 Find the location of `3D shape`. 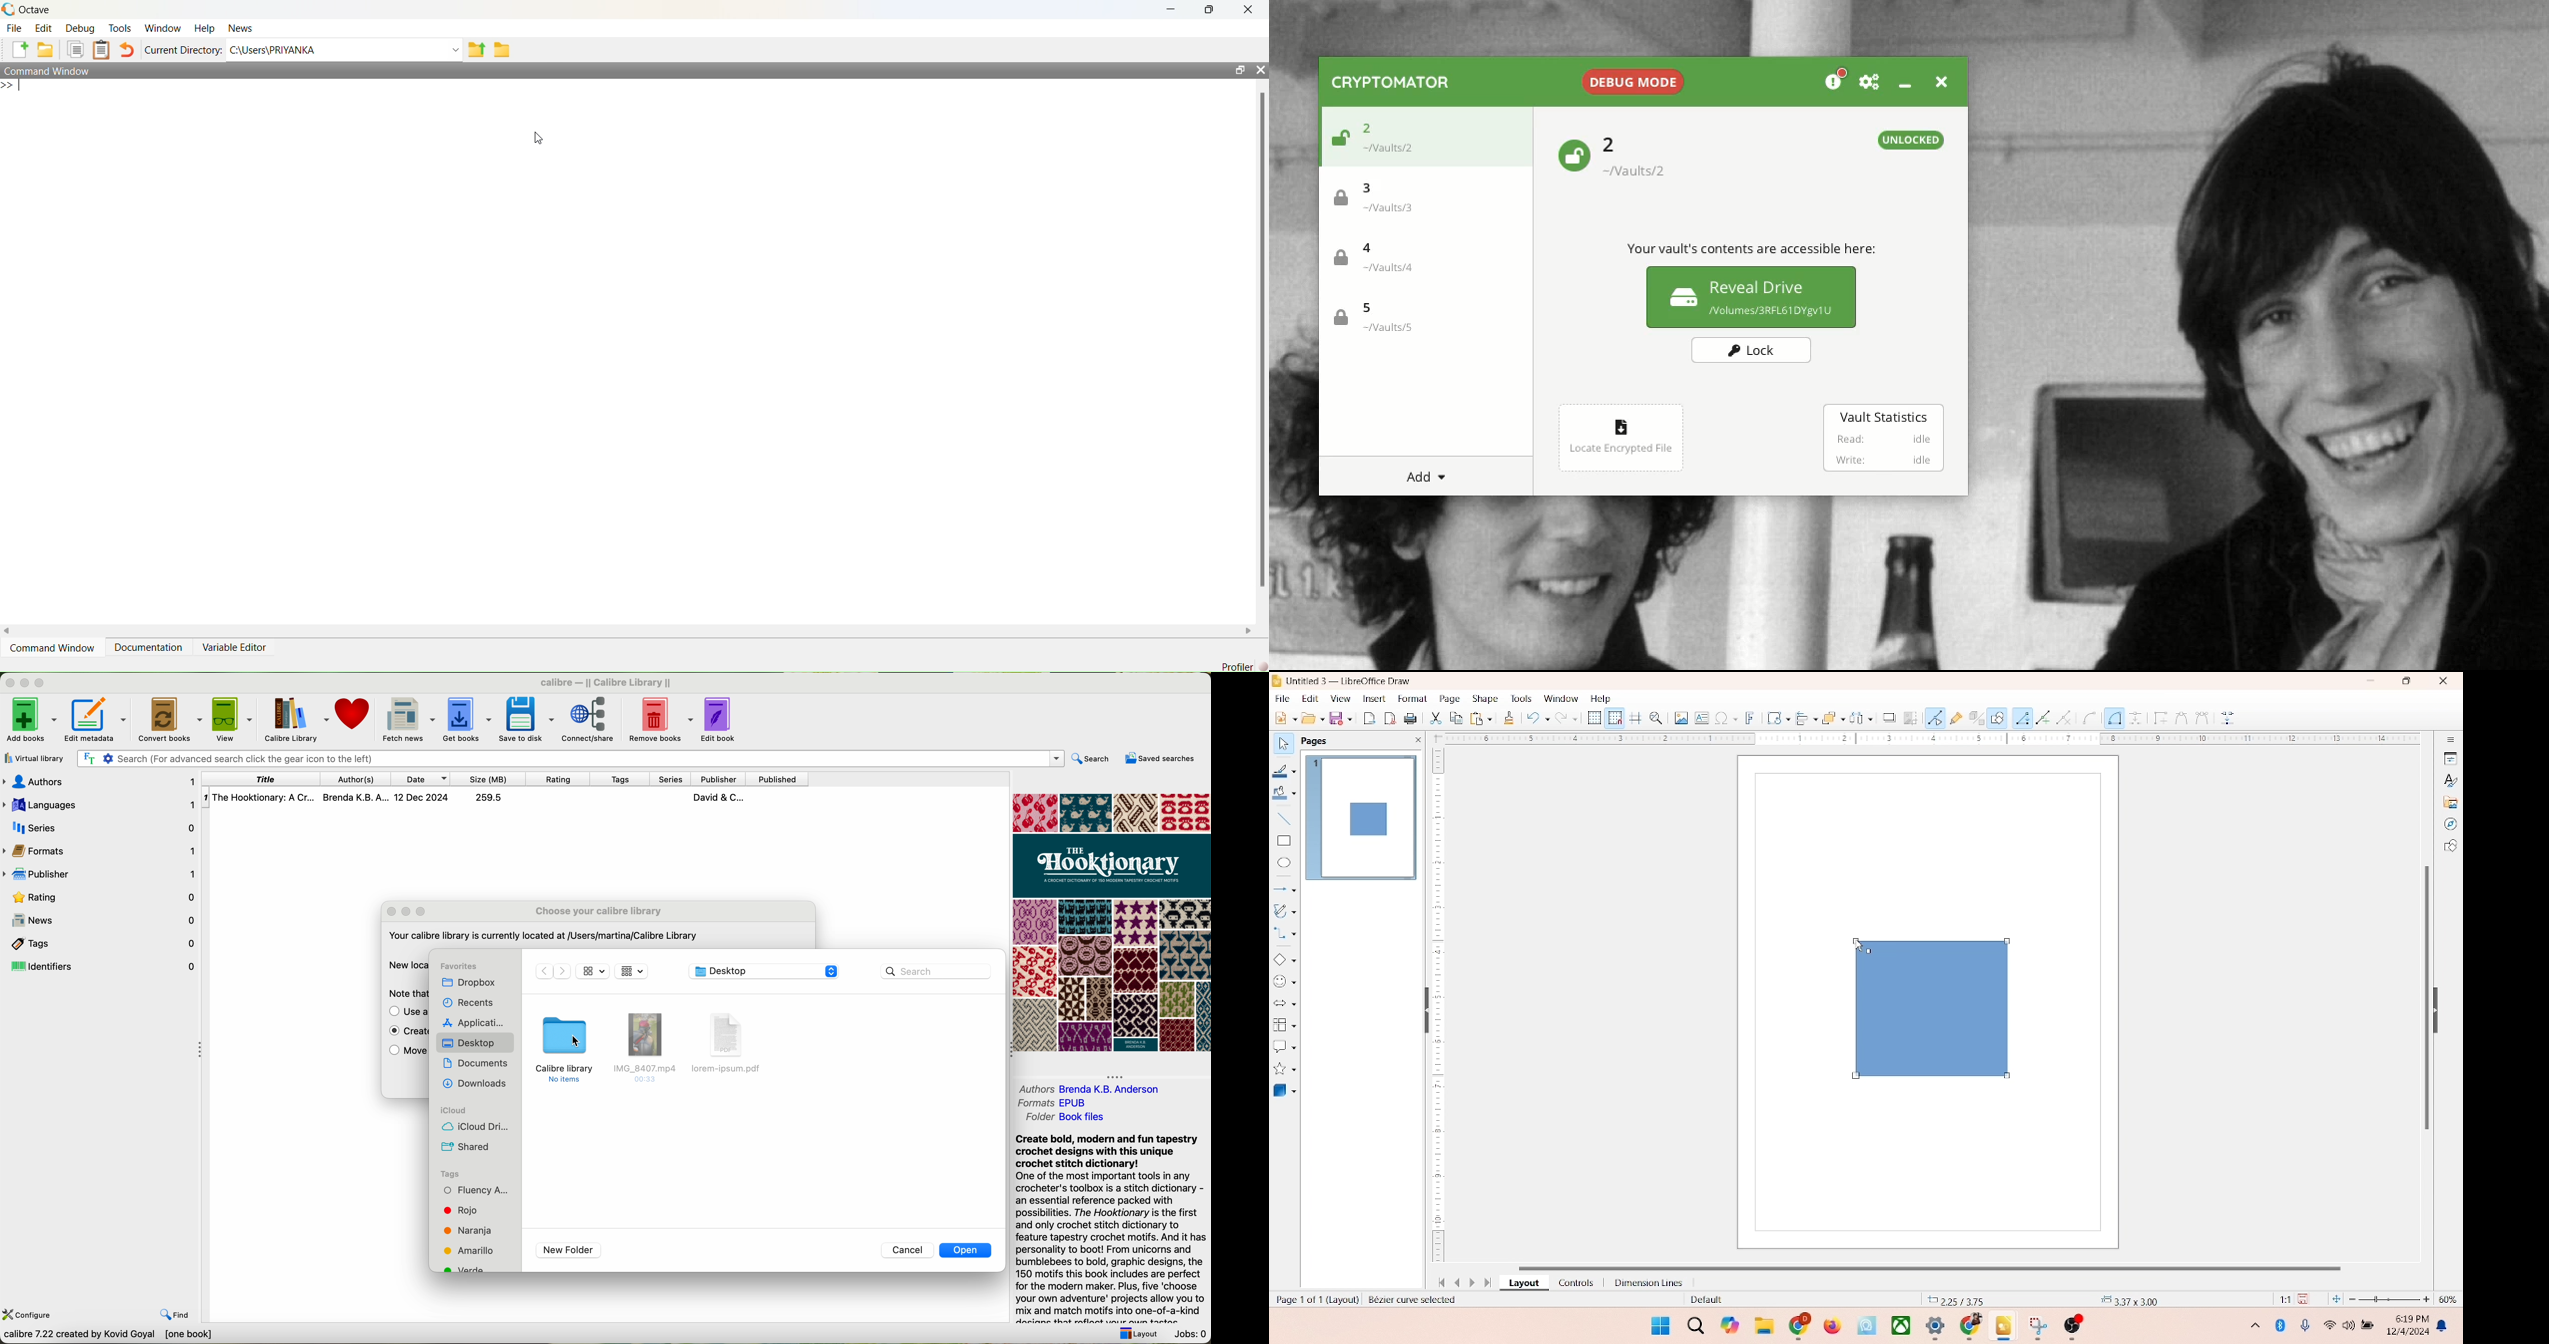

3D shape is located at coordinates (1285, 1090).